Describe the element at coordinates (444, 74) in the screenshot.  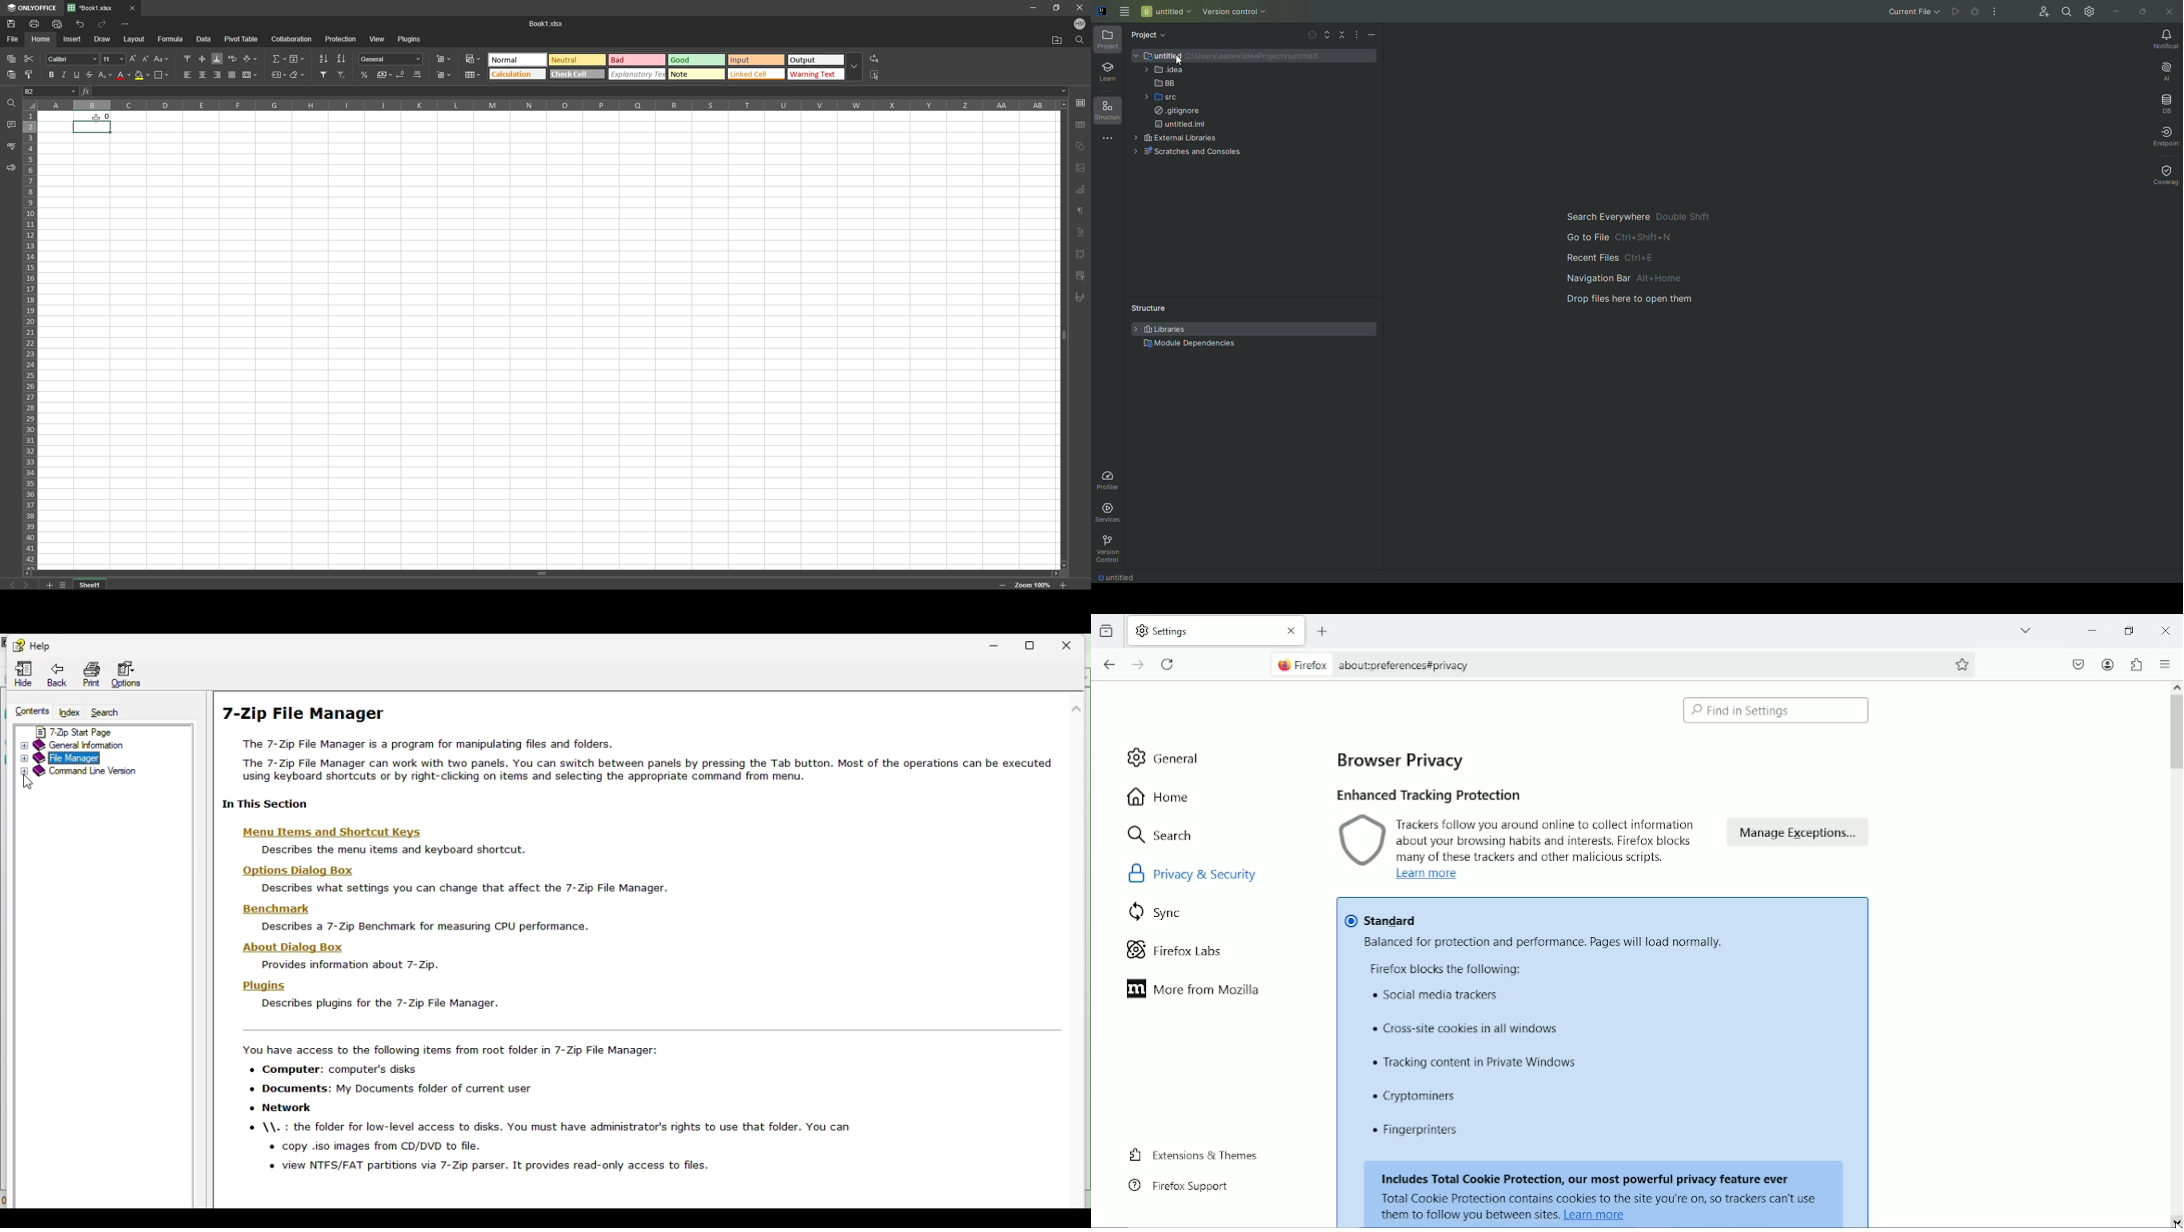
I see `delete cells` at that location.